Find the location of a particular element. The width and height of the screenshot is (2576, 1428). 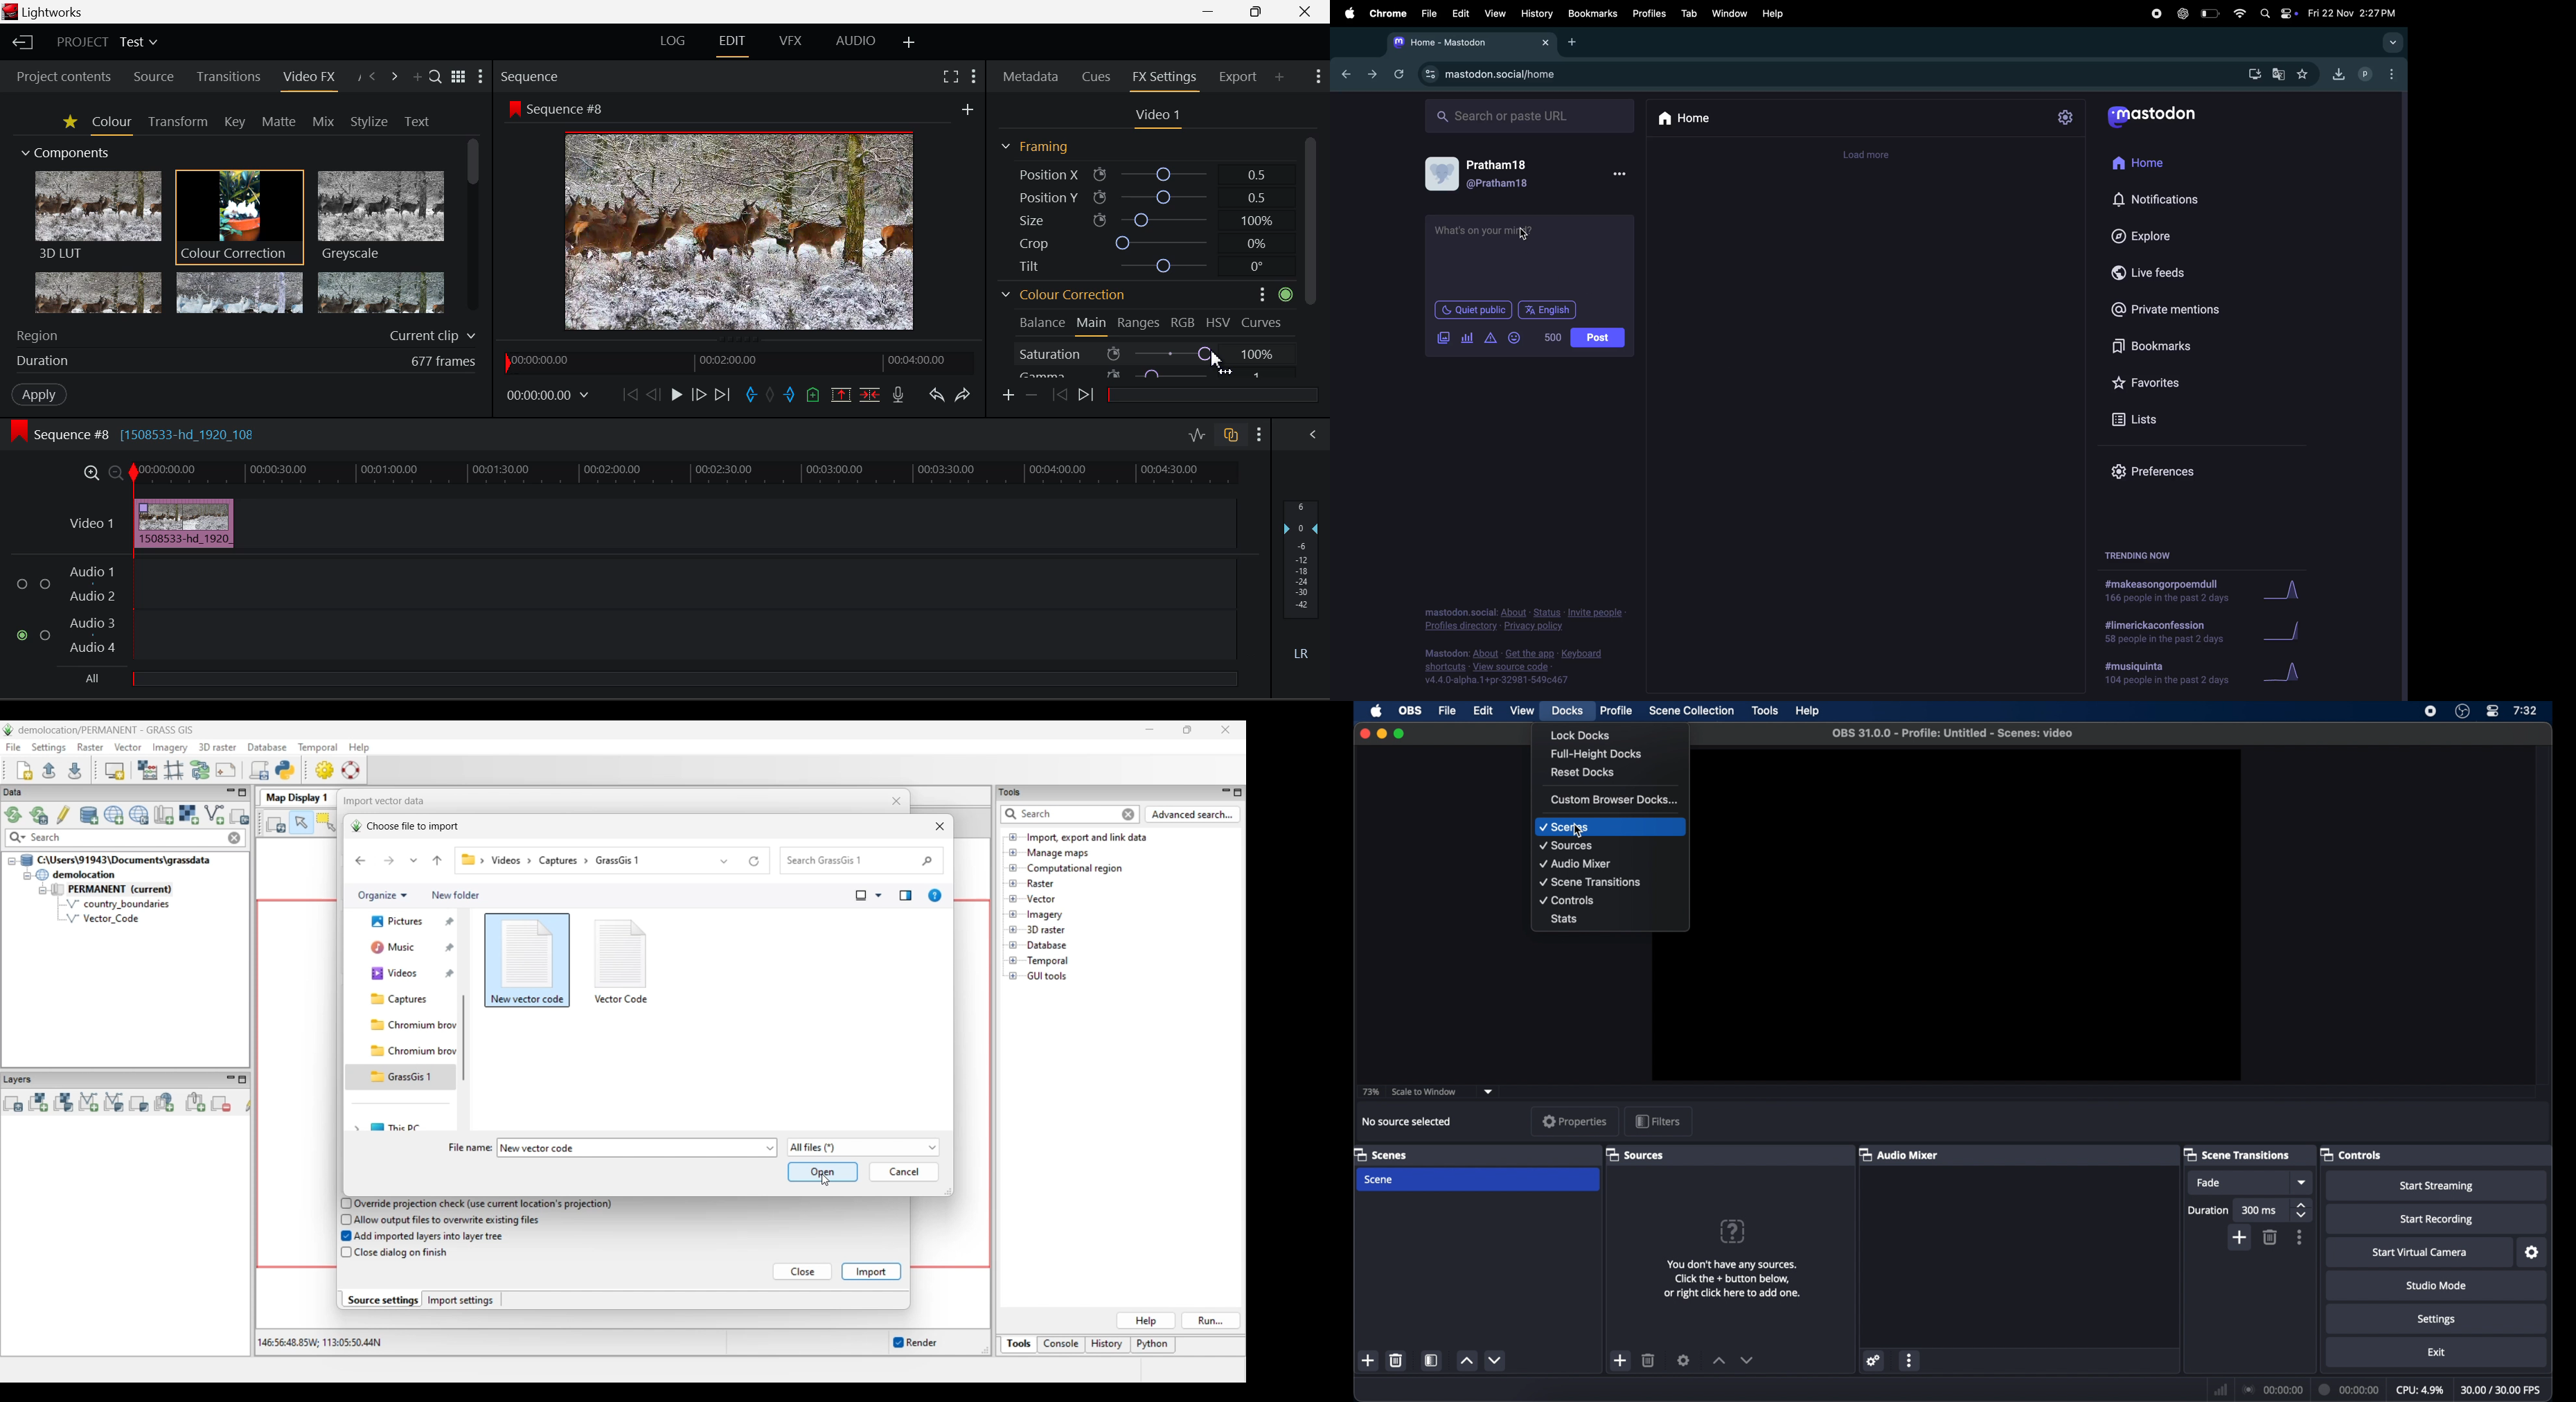

Project contents is located at coordinates (59, 76).